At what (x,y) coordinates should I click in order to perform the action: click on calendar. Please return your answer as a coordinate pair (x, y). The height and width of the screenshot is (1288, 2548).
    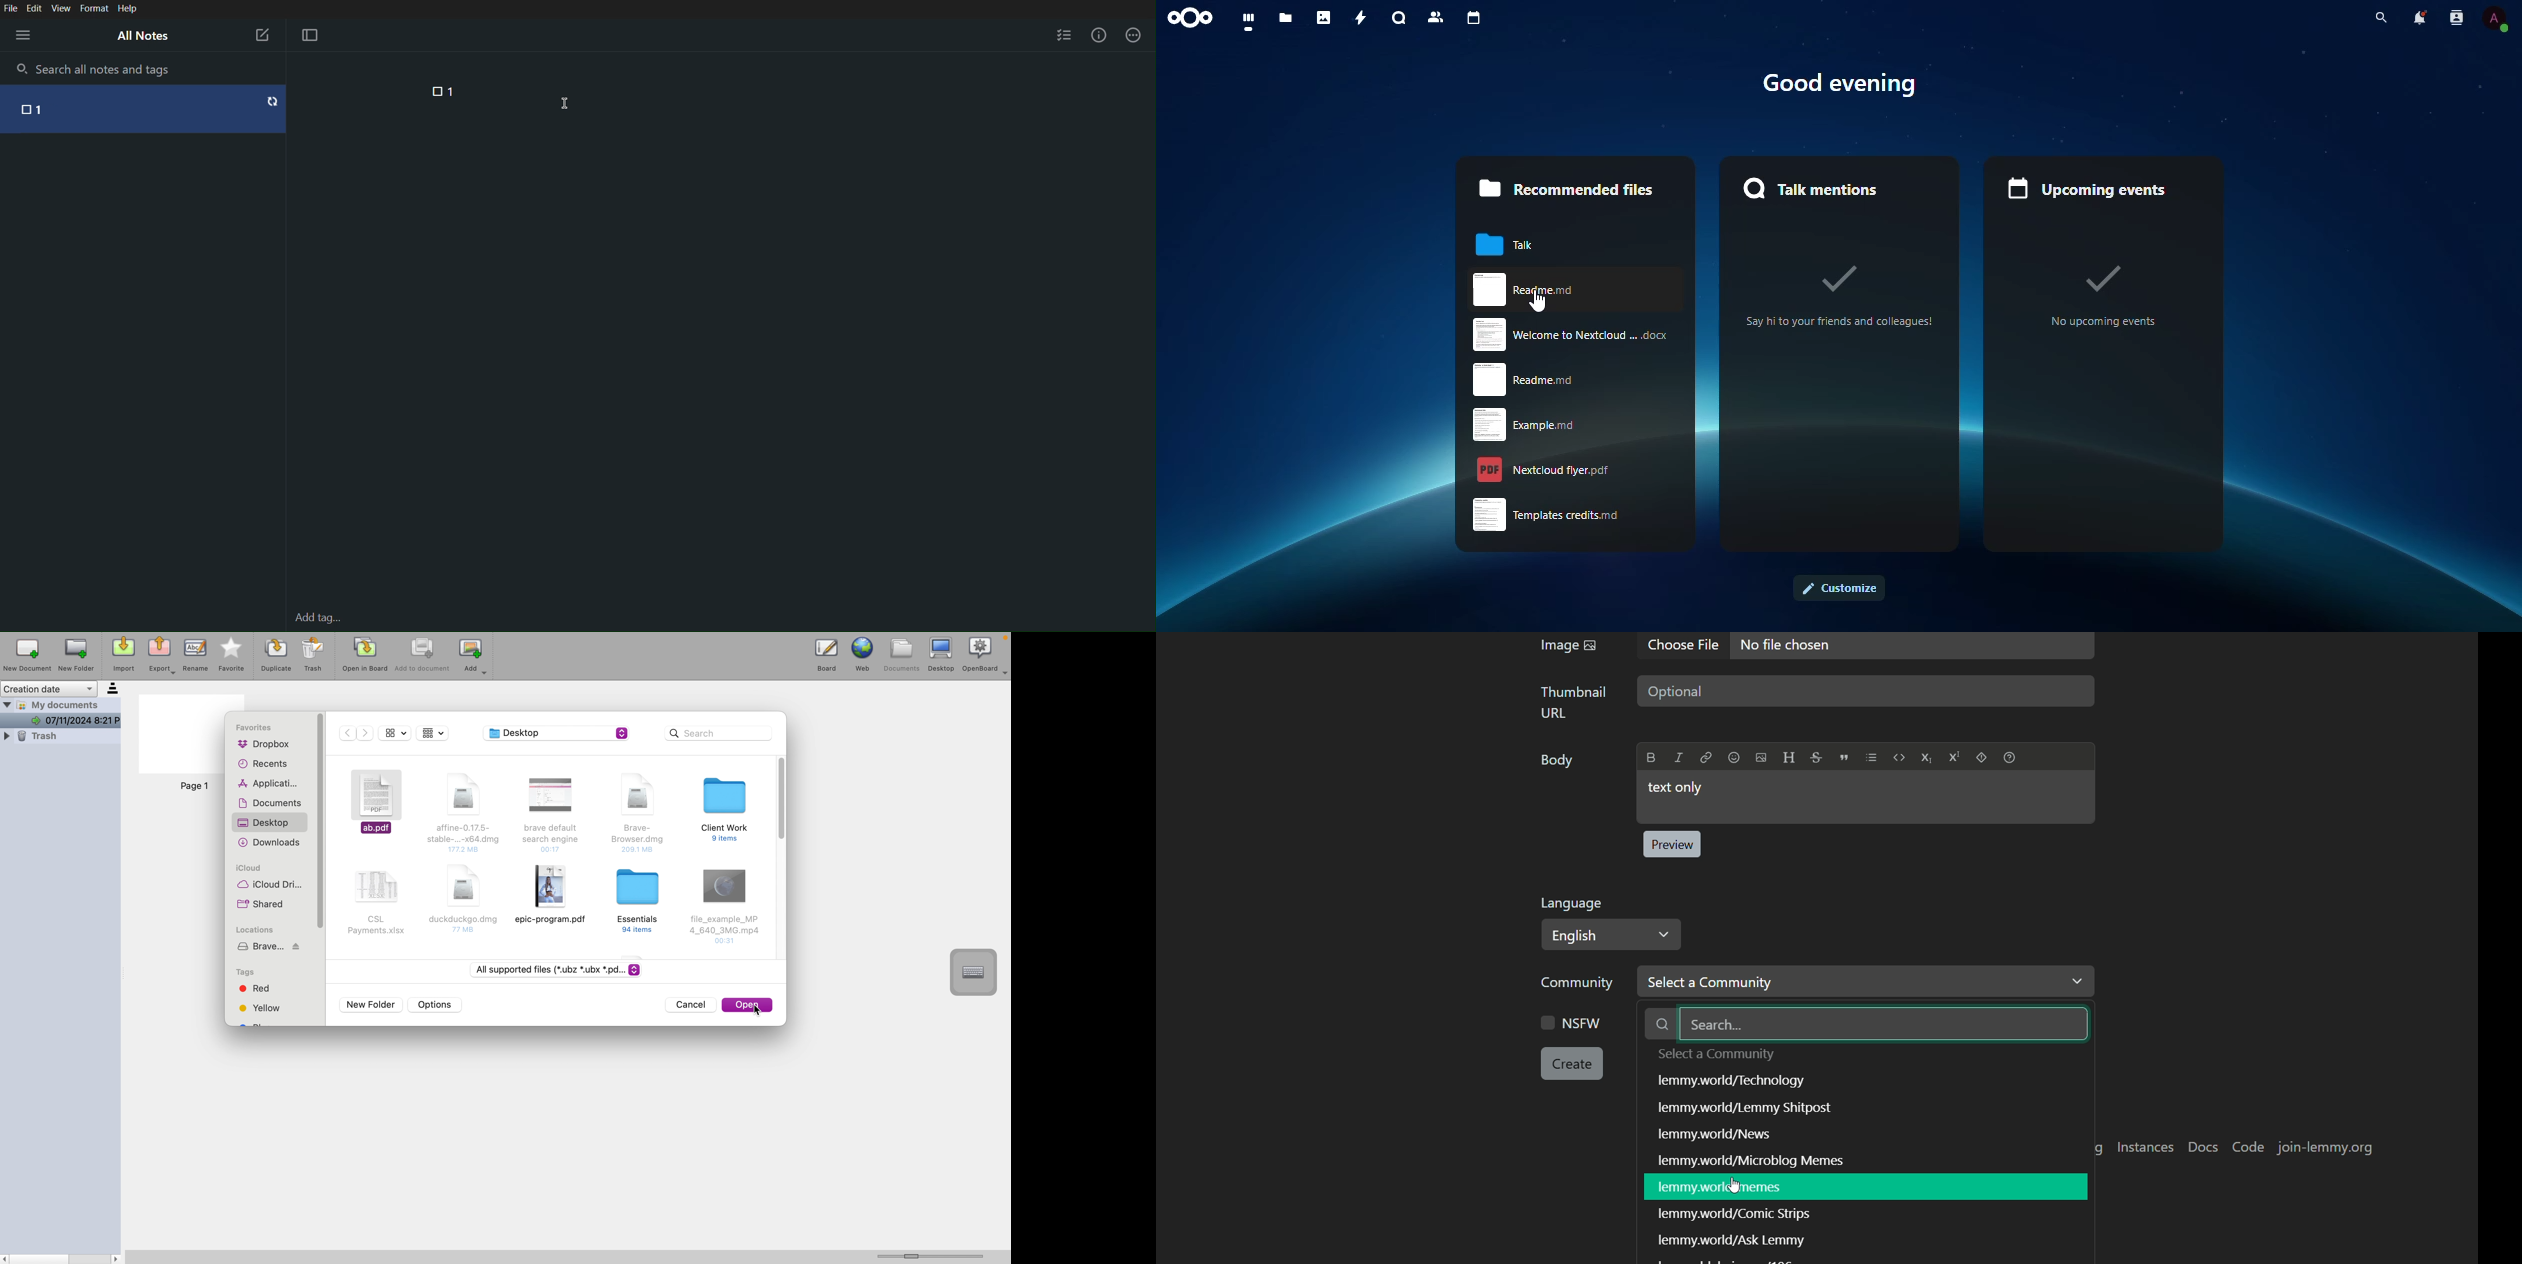
    Looking at the image, I should click on (1472, 19).